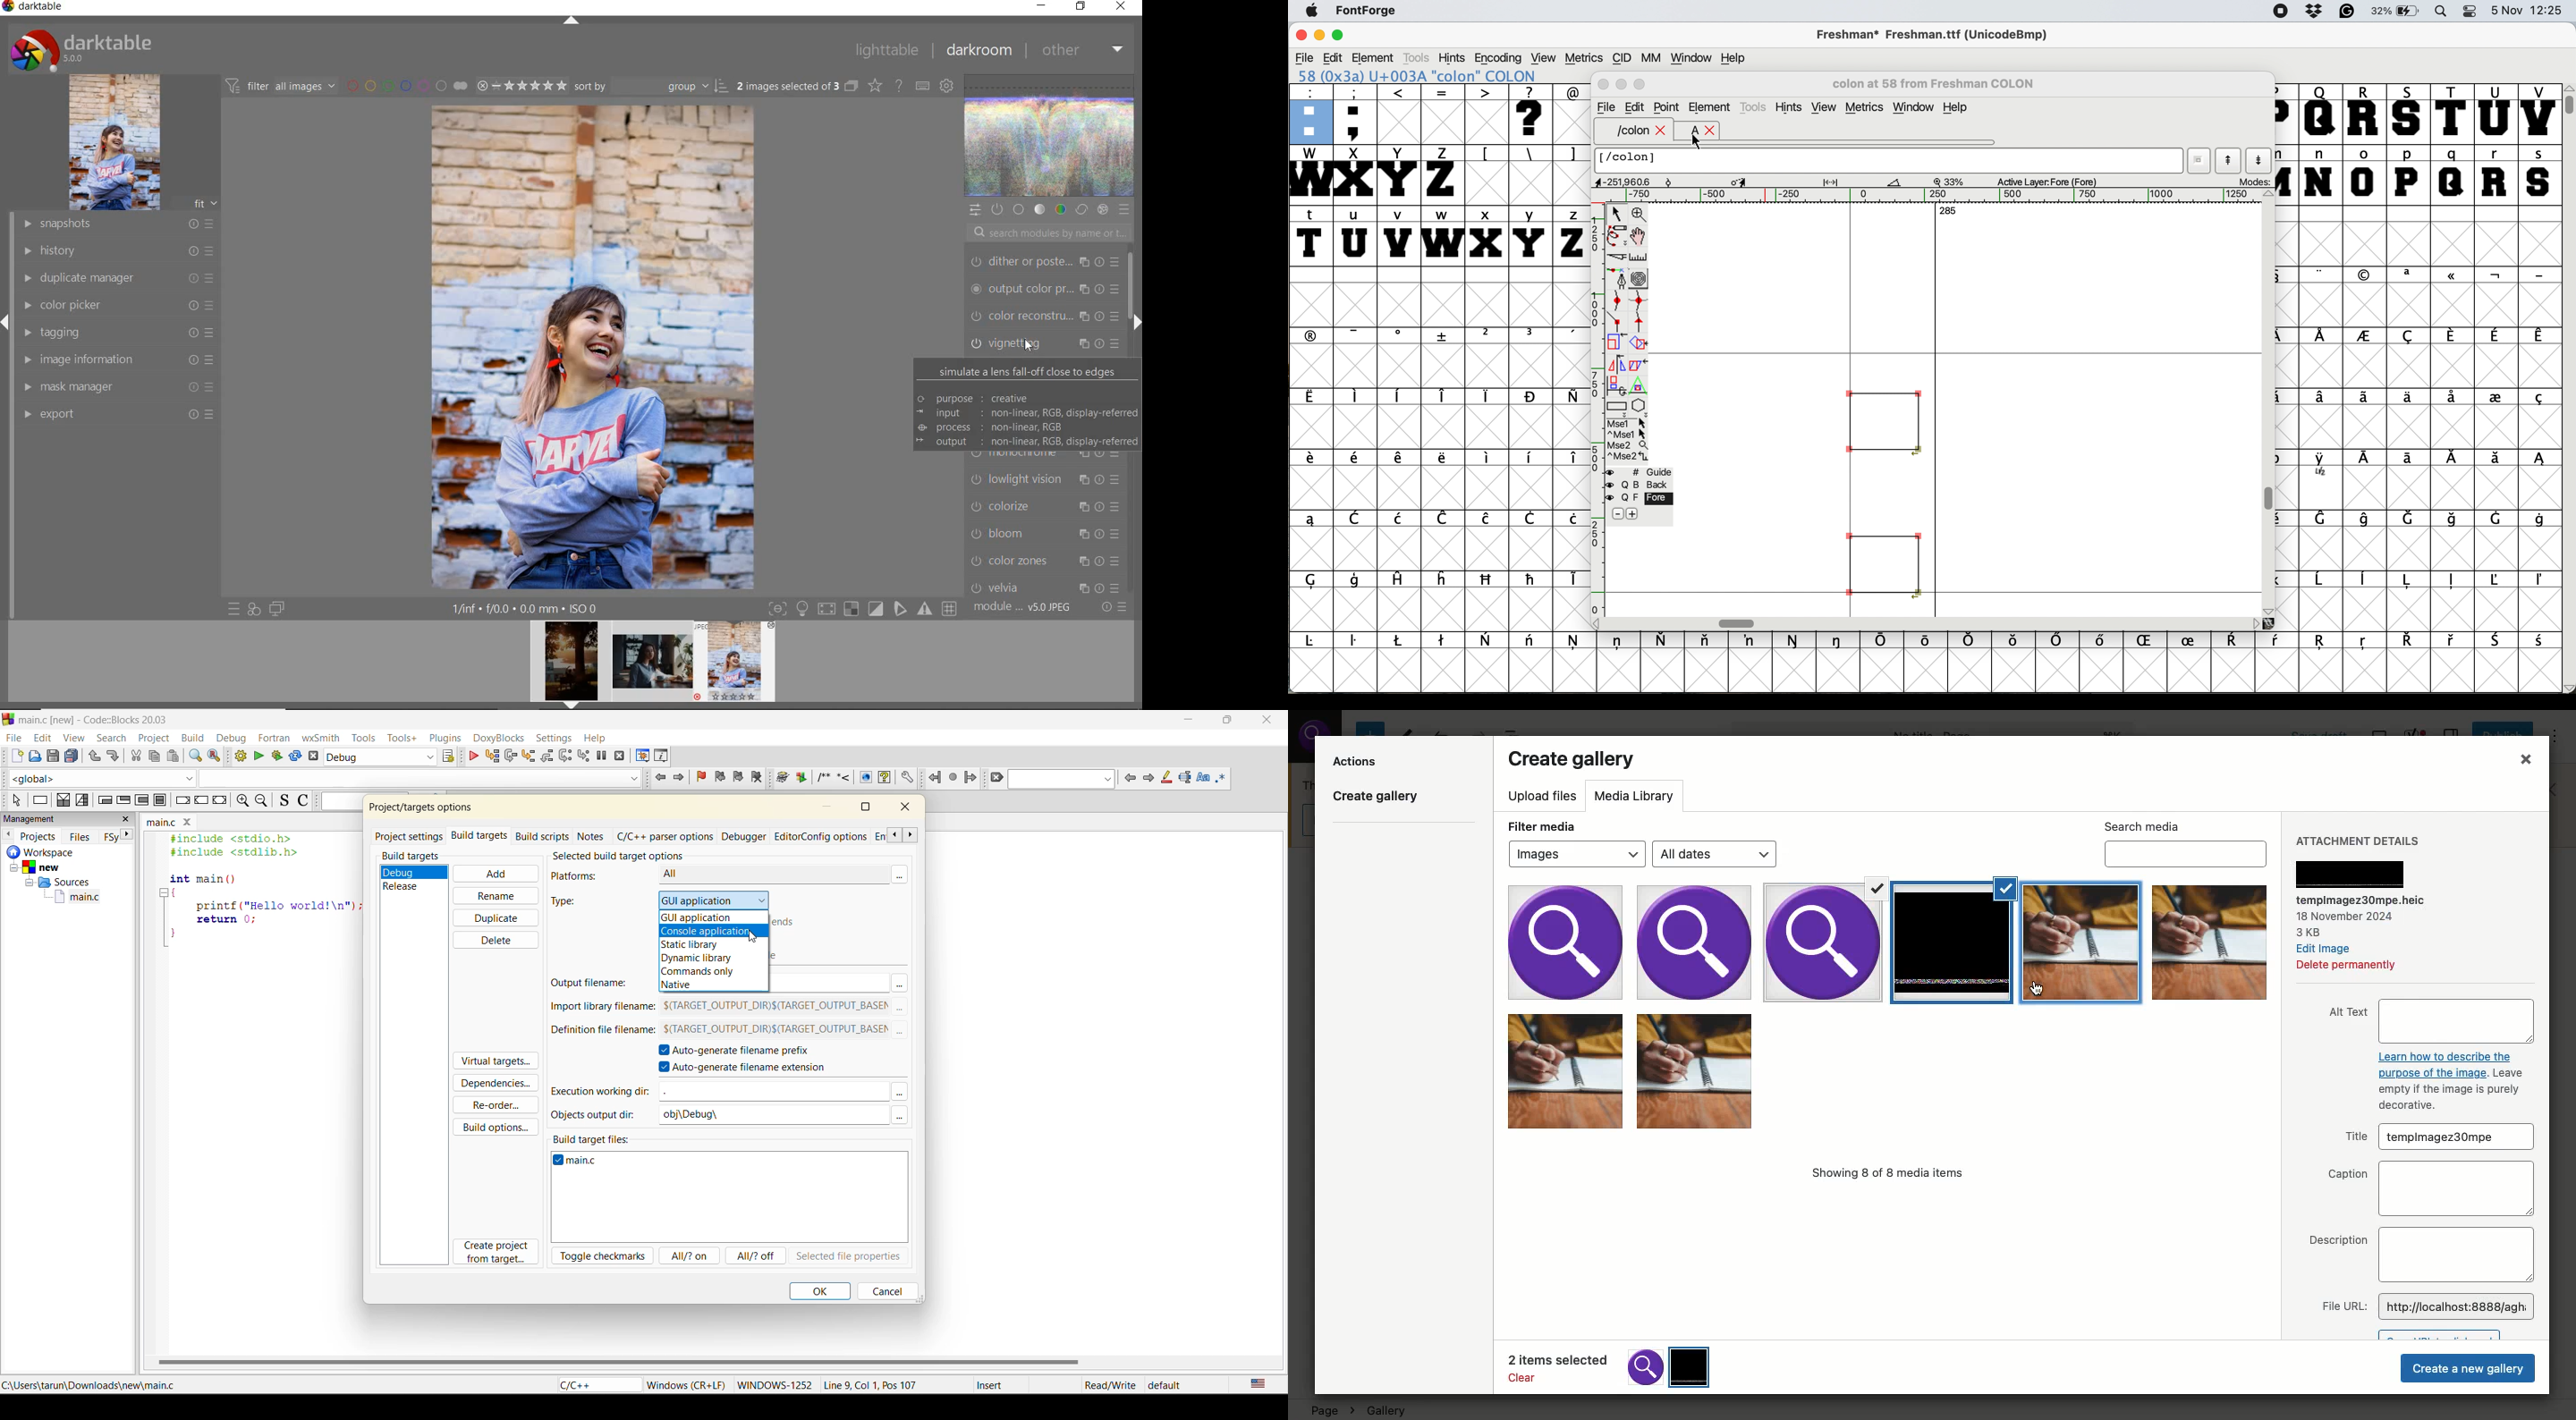 This screenshot has height=1428, width=2576. I want to click on screen recorder, so click(2279, 11).